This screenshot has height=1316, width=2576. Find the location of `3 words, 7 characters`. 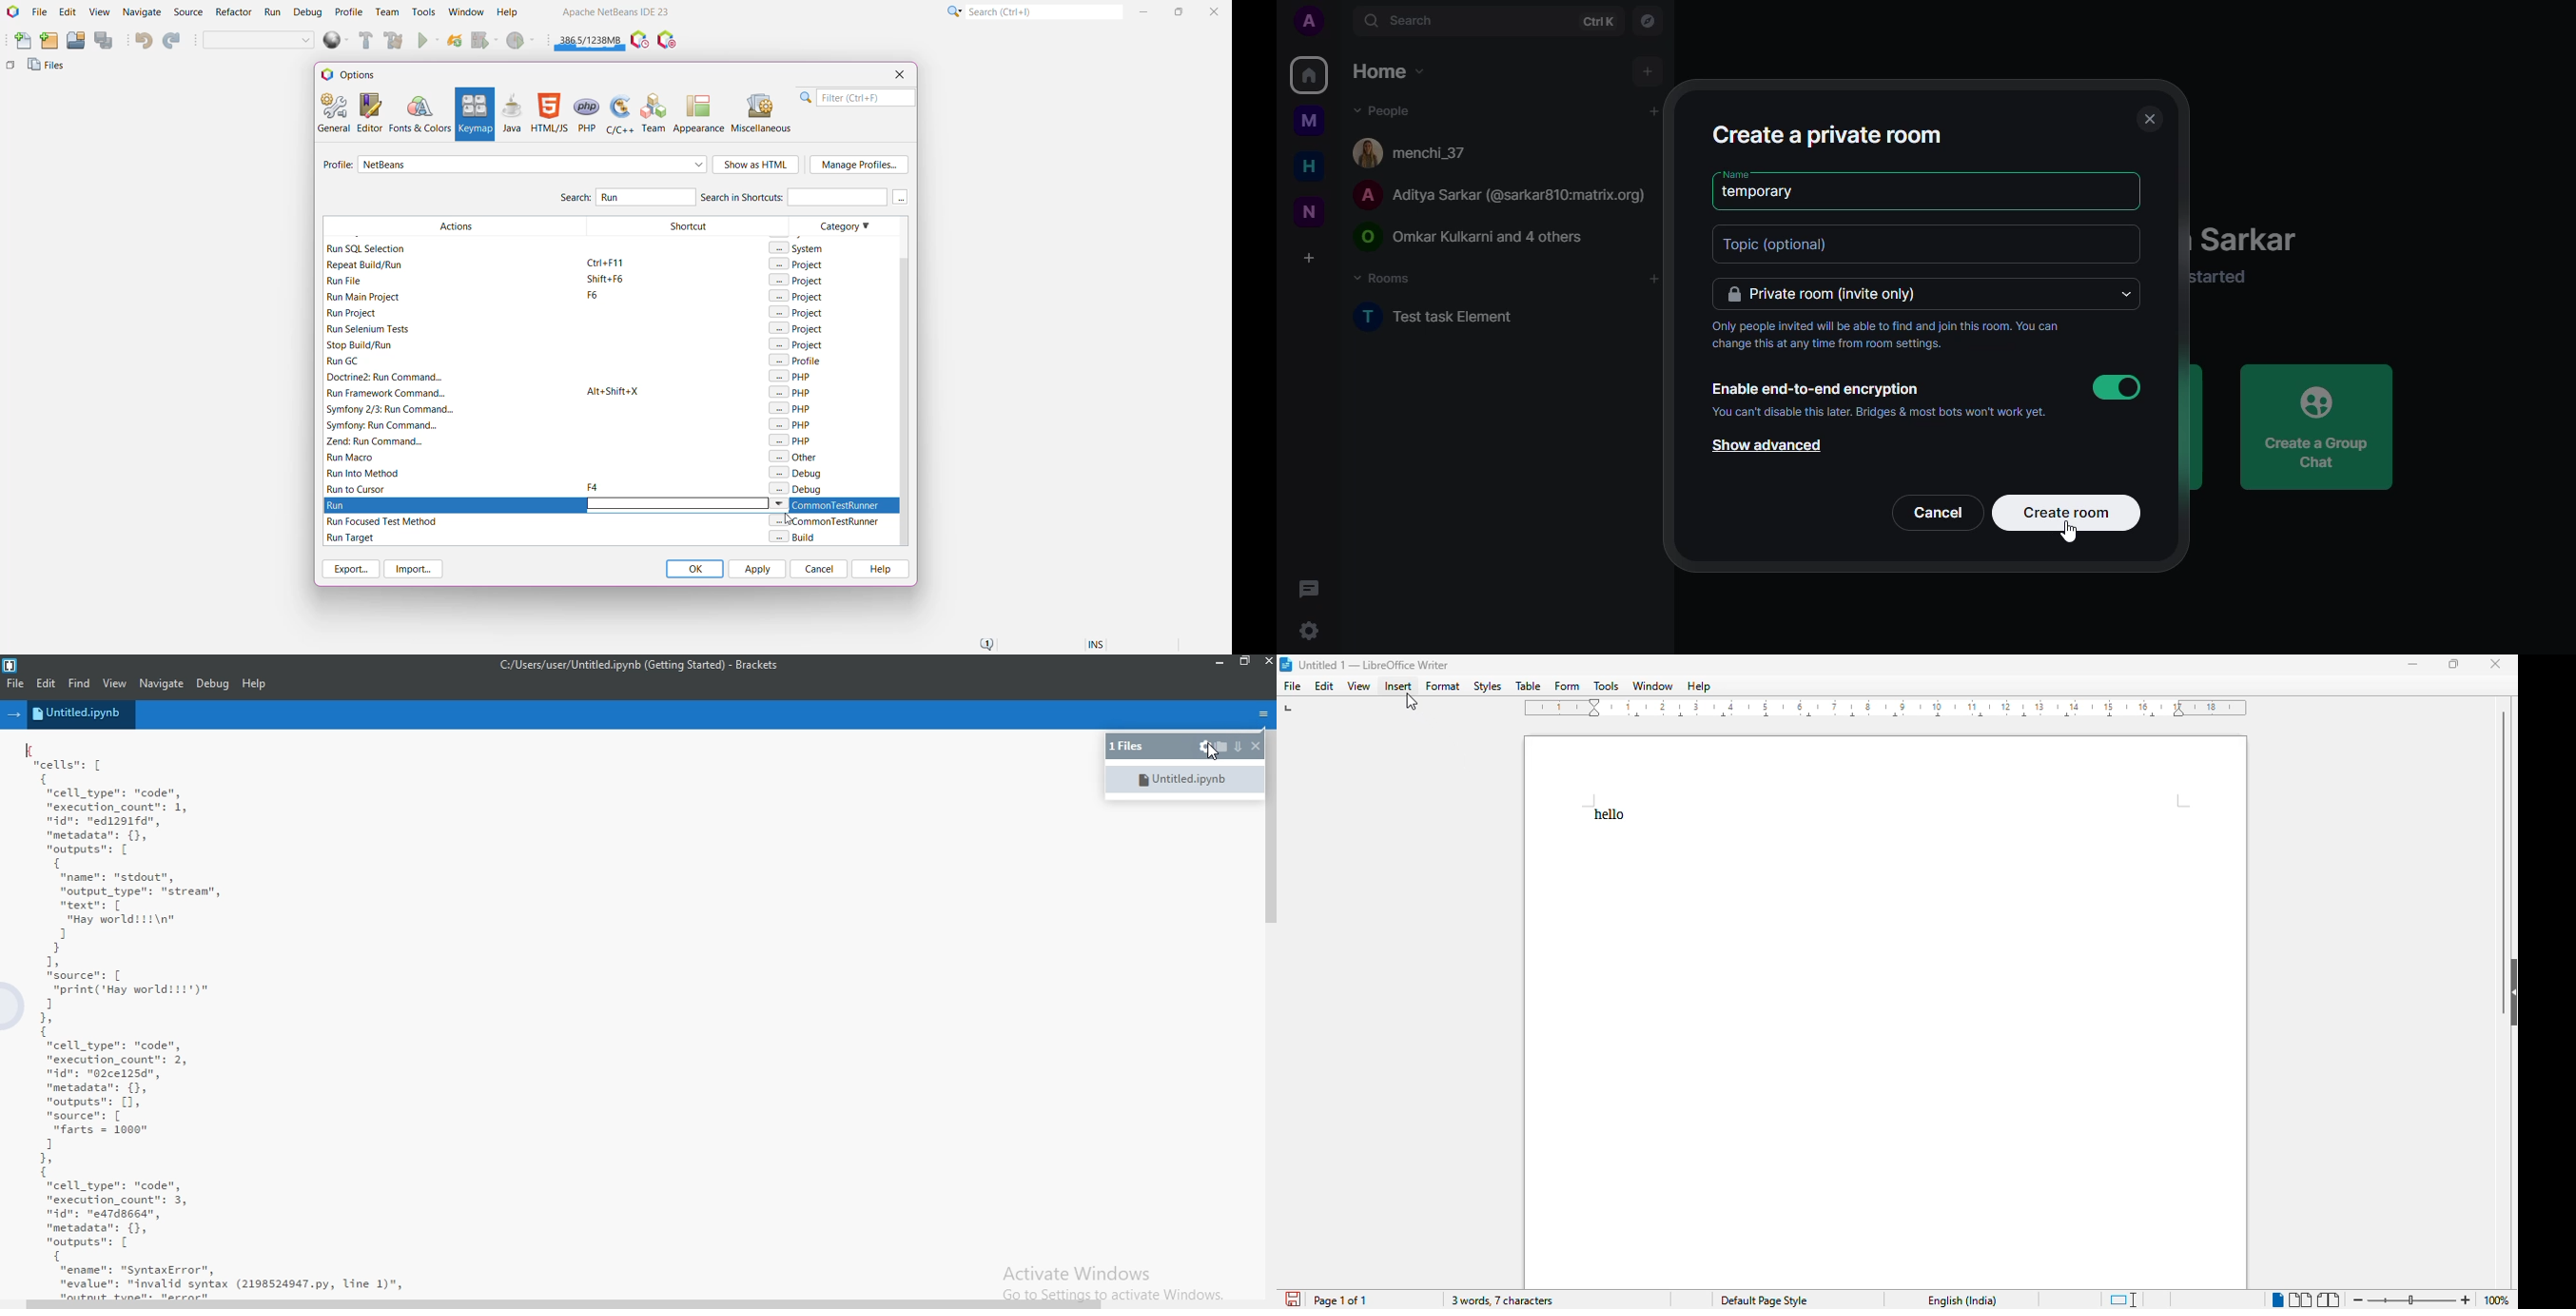

3 words, 7 characters is located at coordinates (1502, 1300).